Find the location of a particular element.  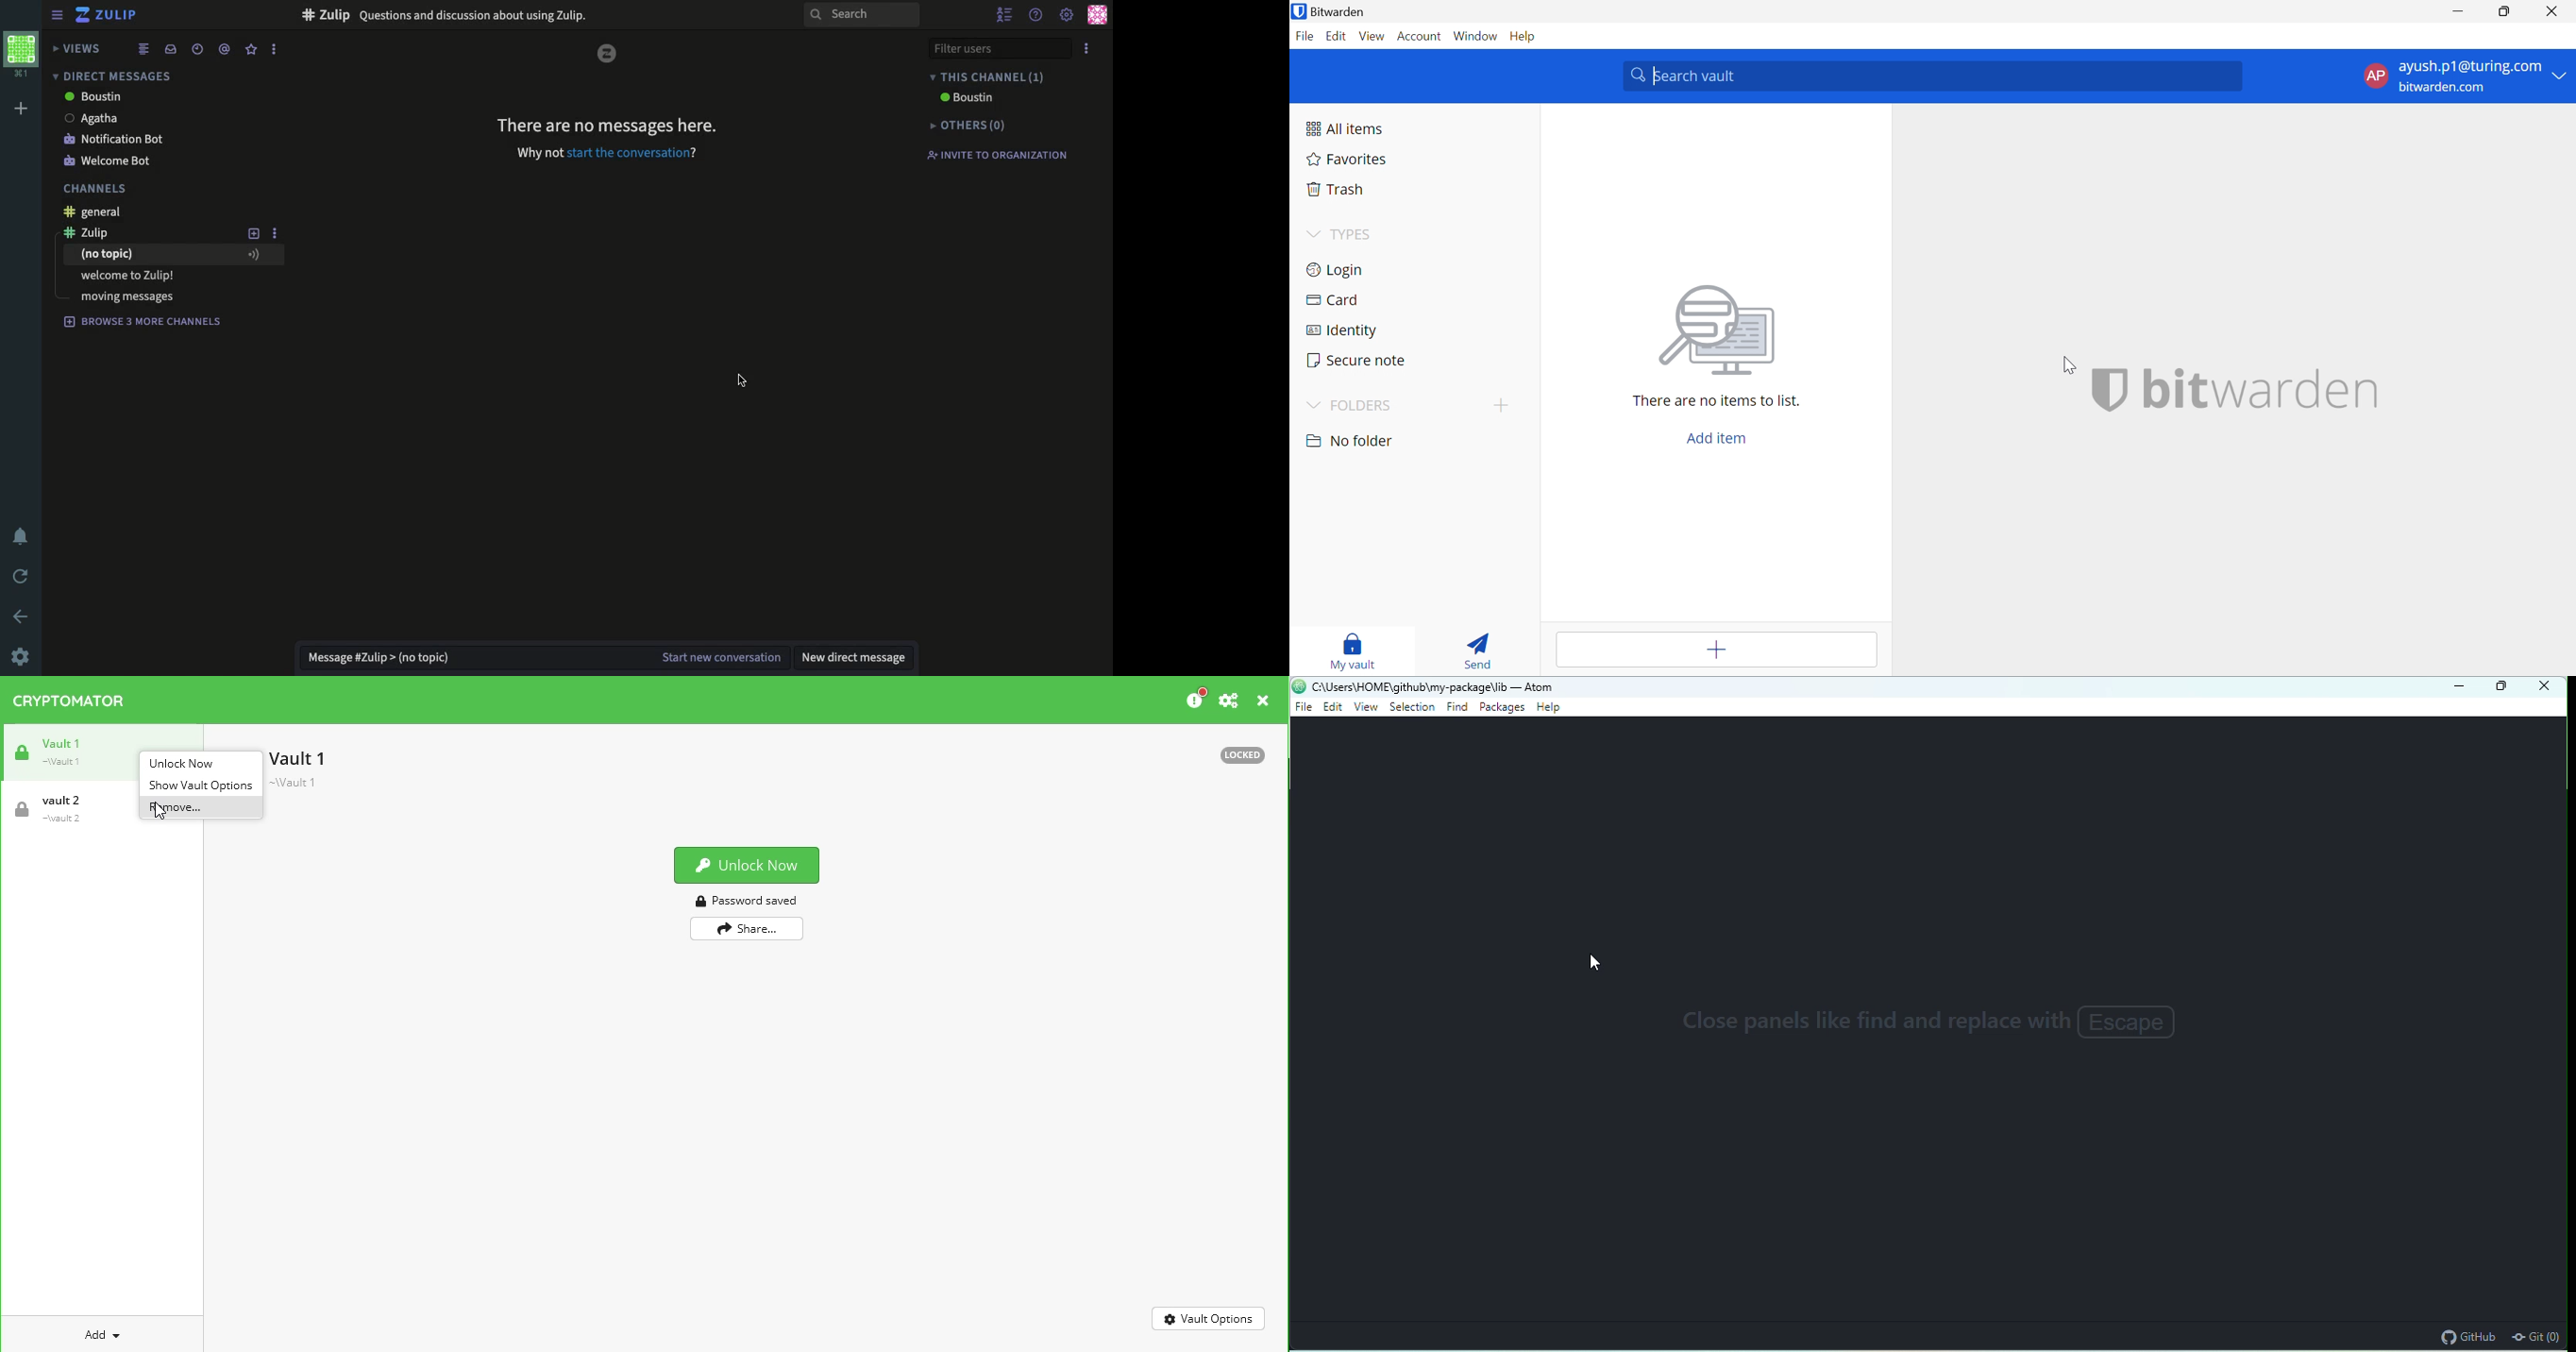

mention is located at coordinates (225, 51).